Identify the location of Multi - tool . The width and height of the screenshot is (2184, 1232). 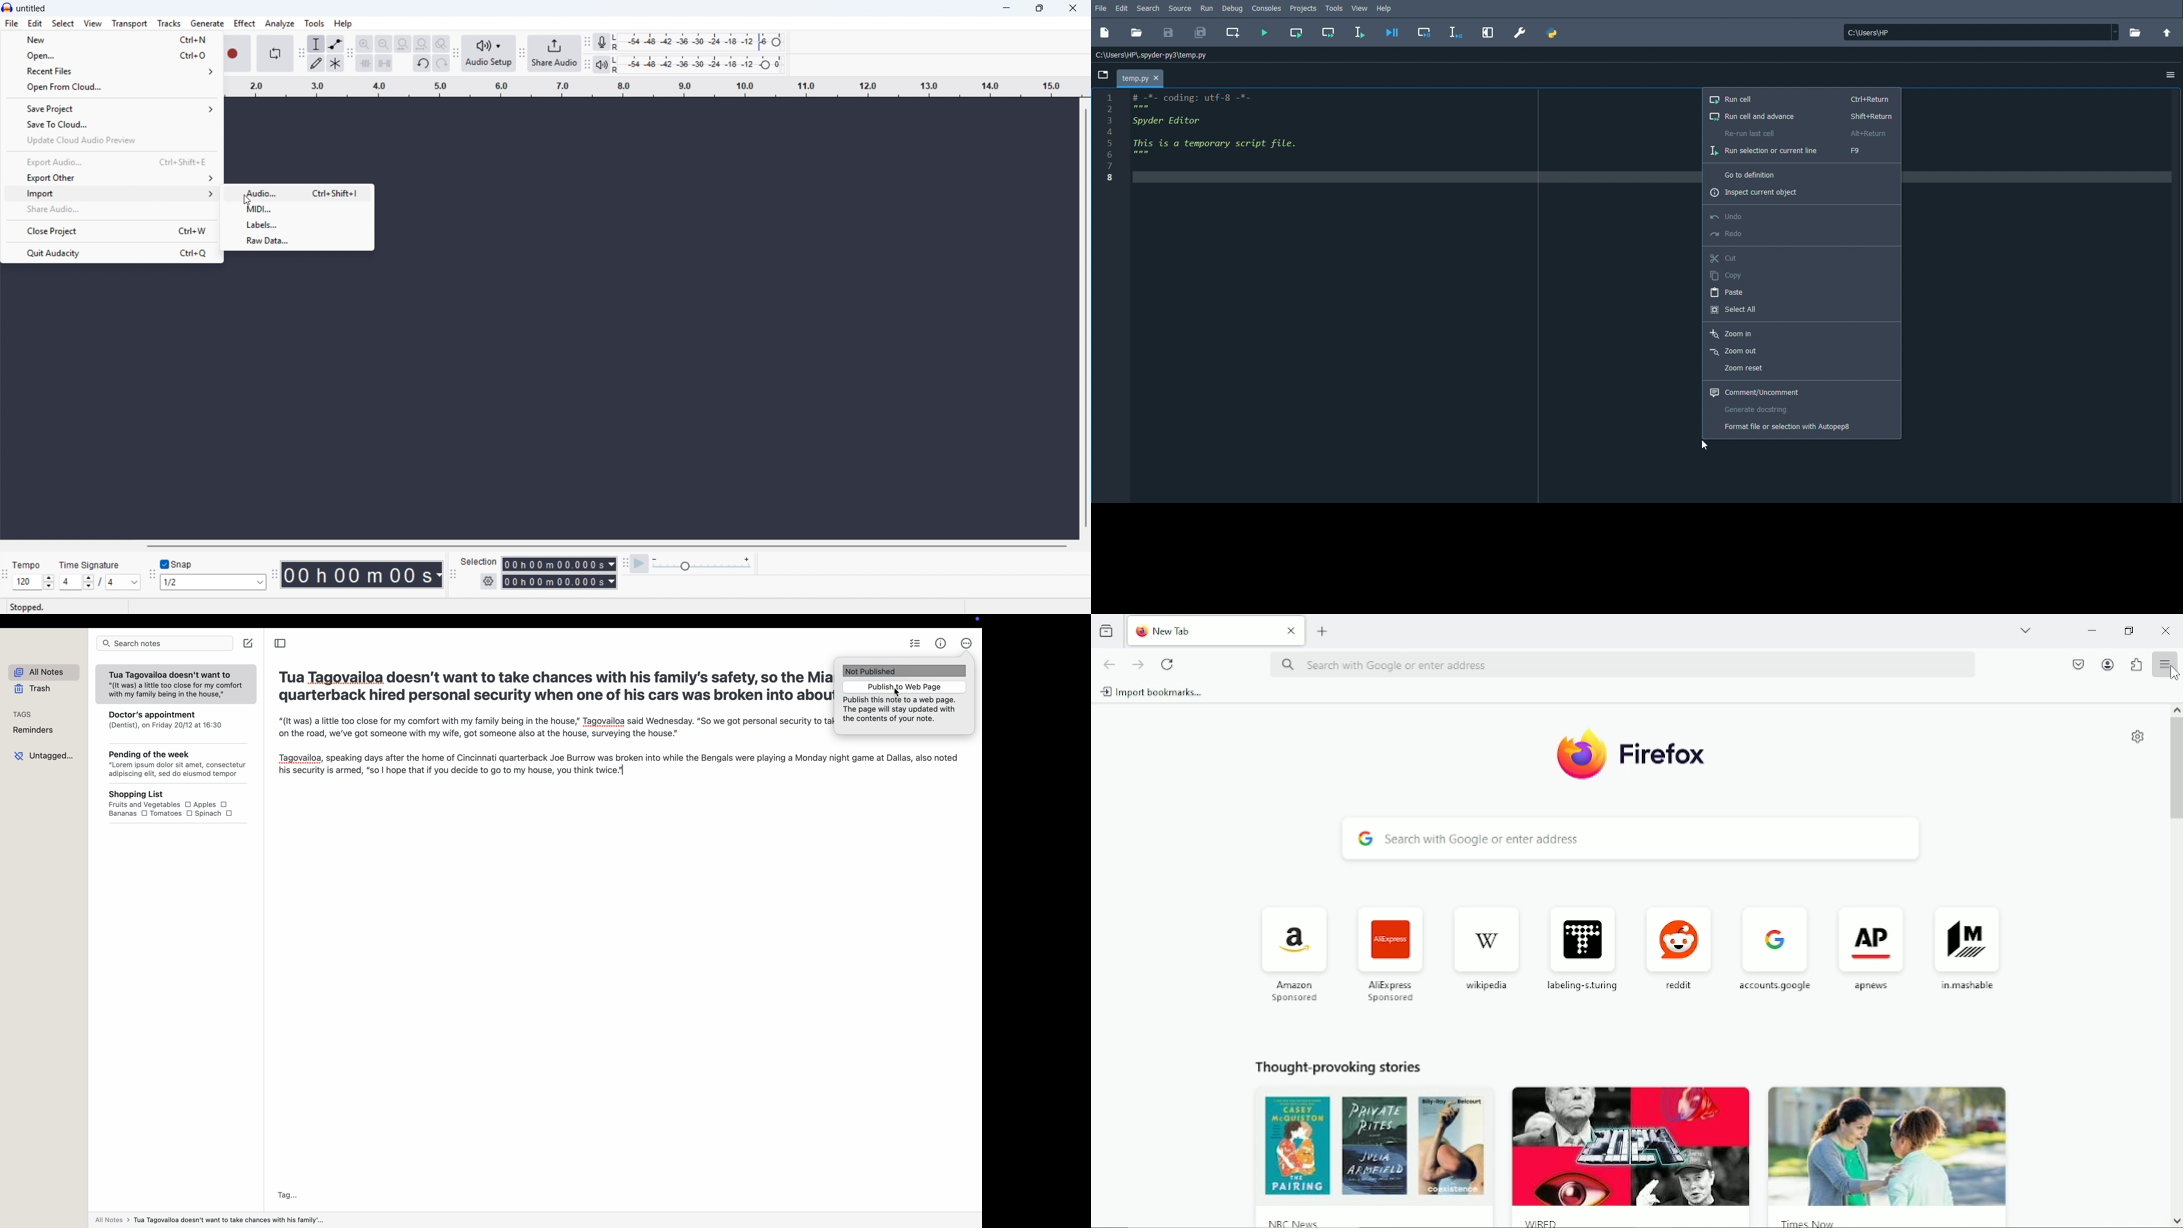
(336, 63).